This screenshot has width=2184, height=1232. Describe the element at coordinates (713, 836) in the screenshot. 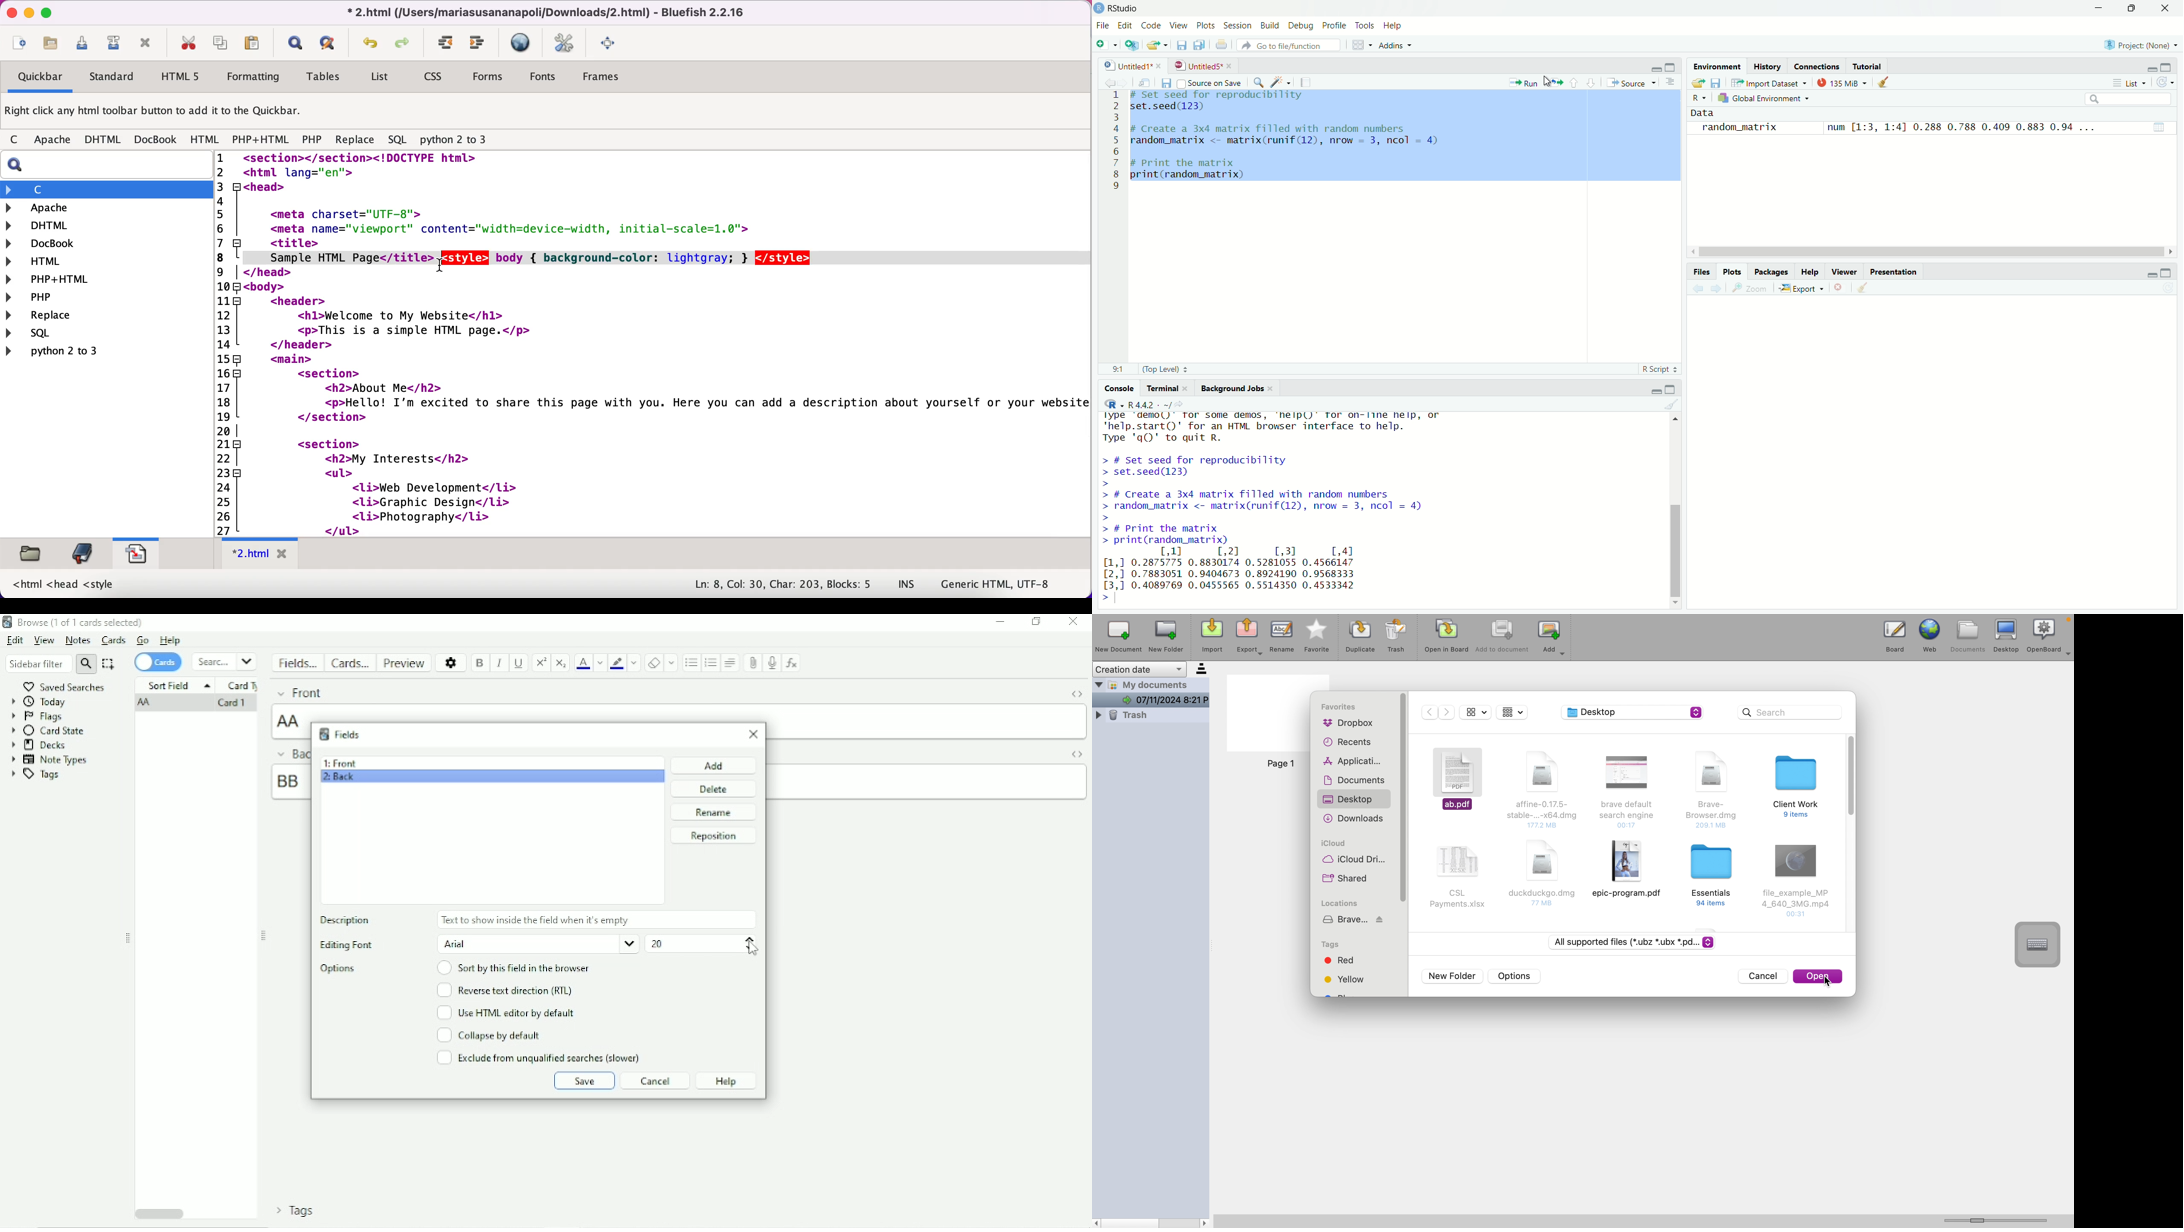

I see `Reposition` at that location.